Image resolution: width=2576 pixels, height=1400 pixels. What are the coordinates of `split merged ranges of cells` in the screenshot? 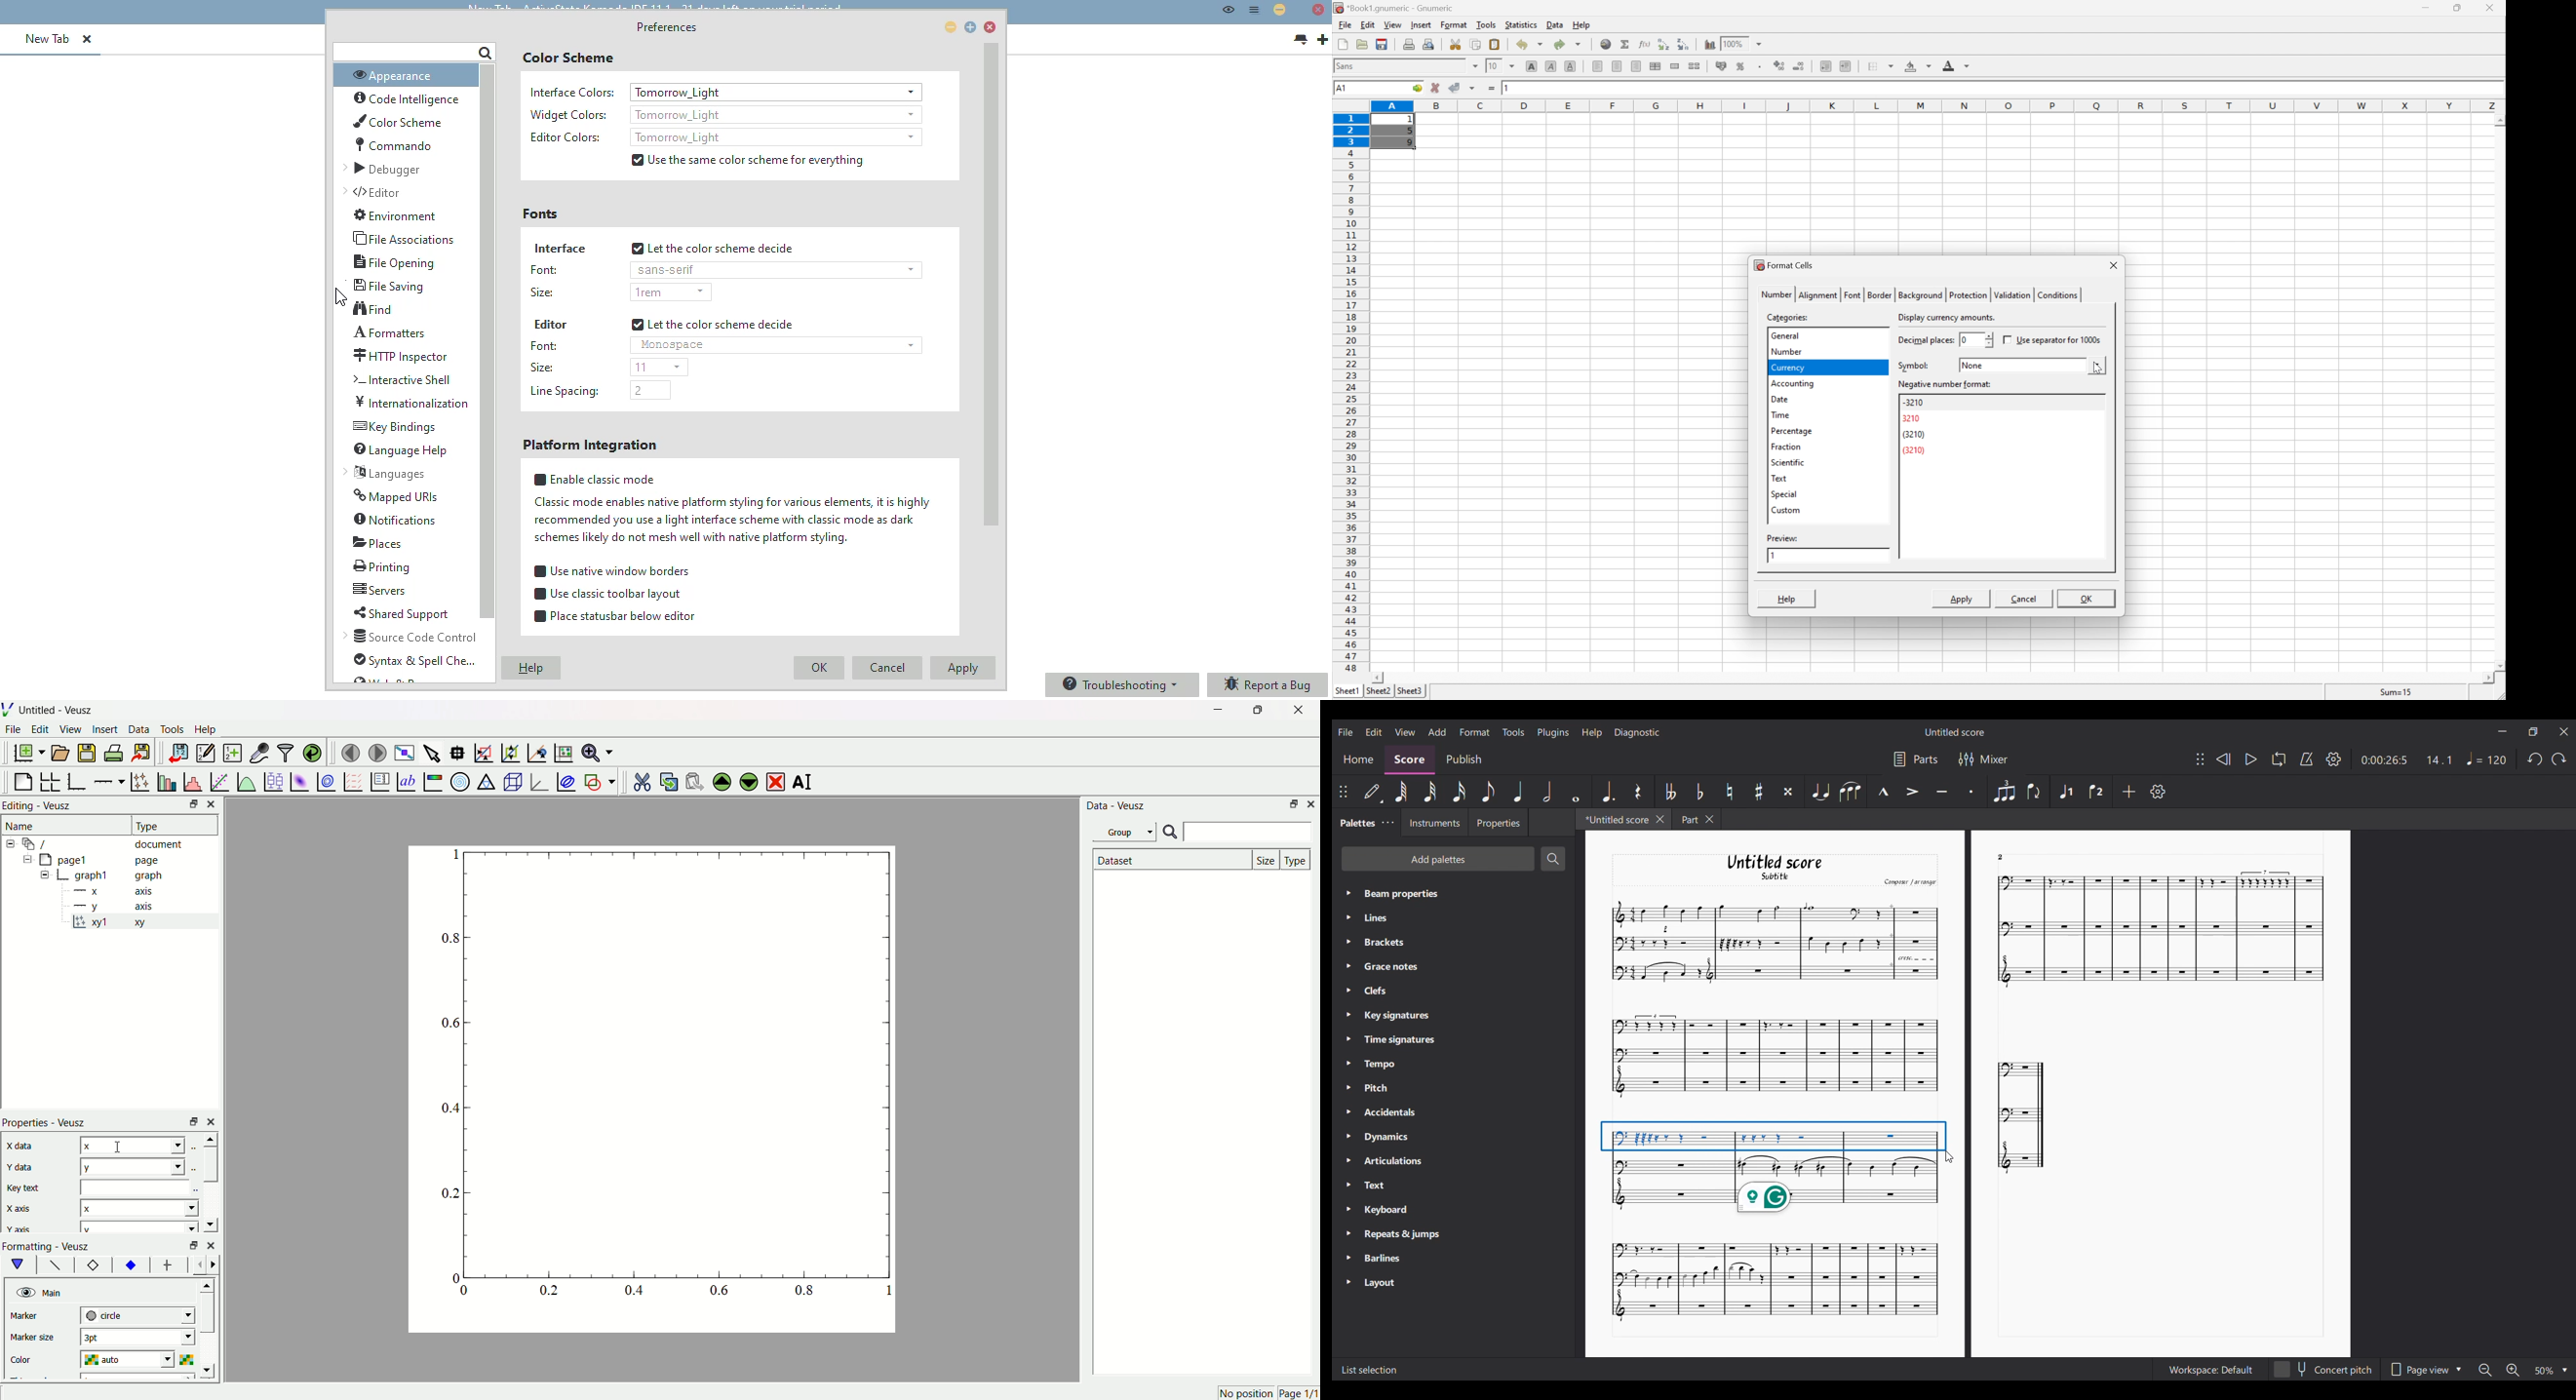 It's located at (1696, 65).